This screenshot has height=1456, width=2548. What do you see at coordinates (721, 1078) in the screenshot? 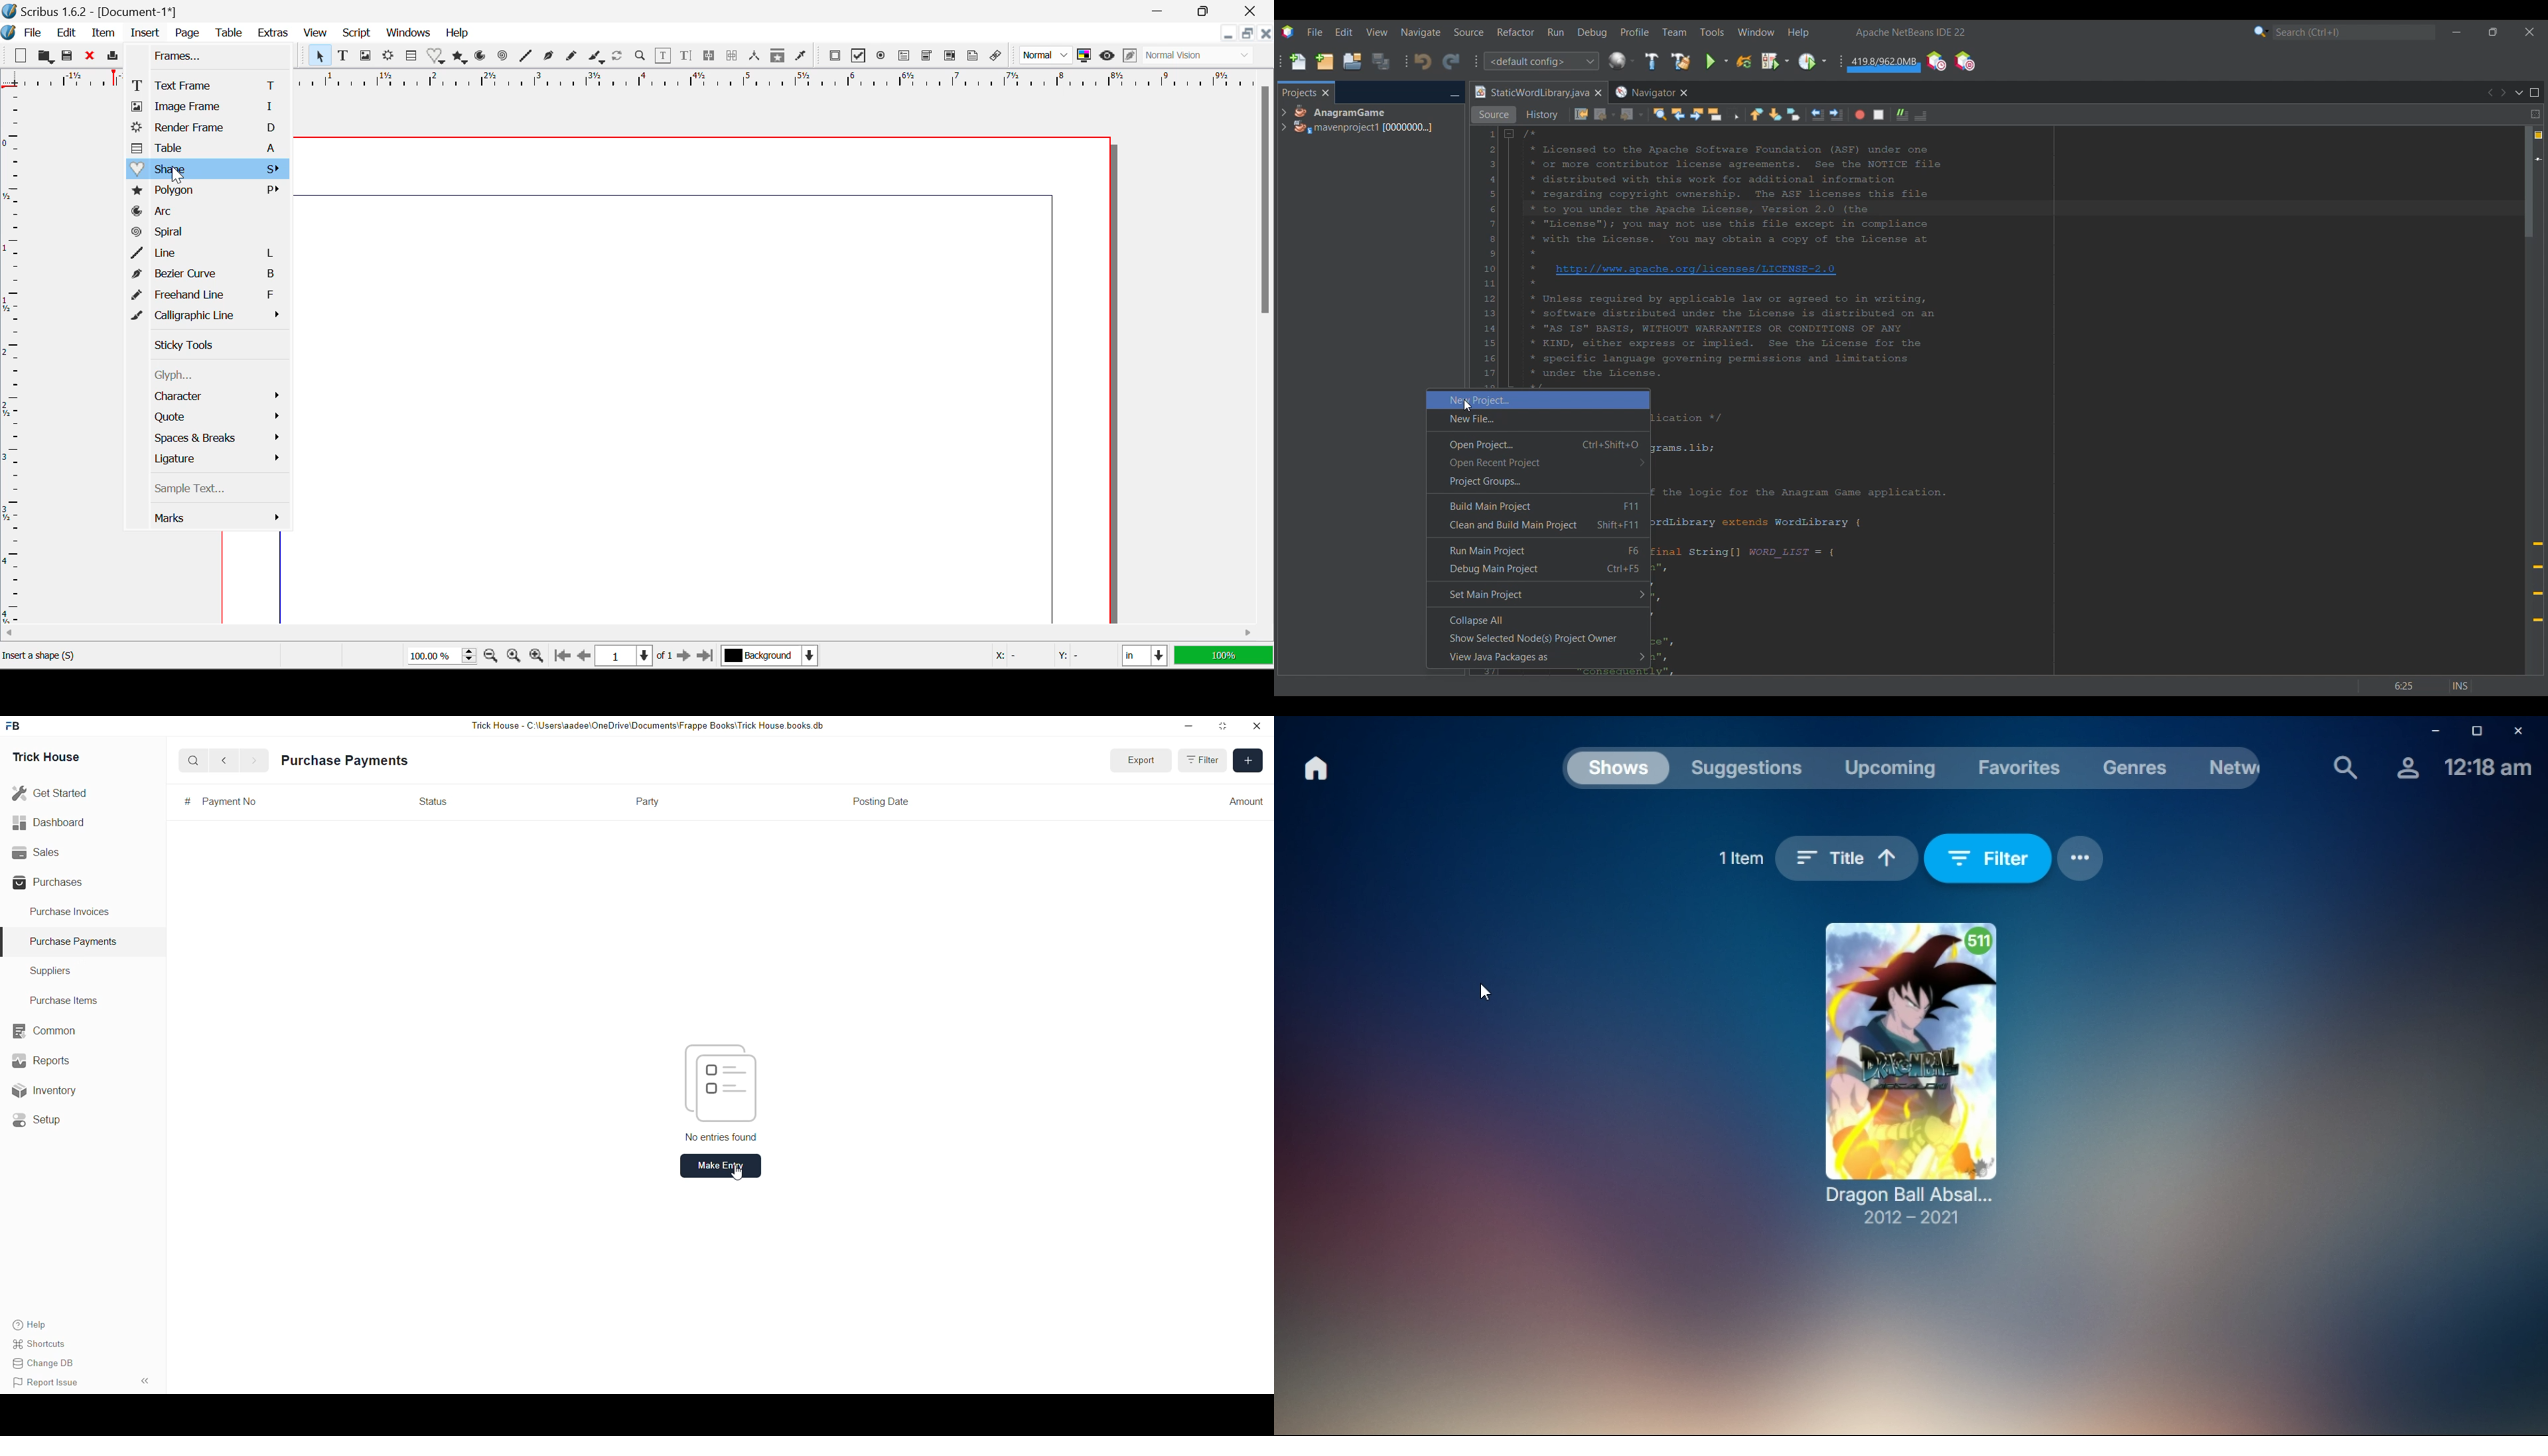
I see `icon` at bounding box center [721, 1078].